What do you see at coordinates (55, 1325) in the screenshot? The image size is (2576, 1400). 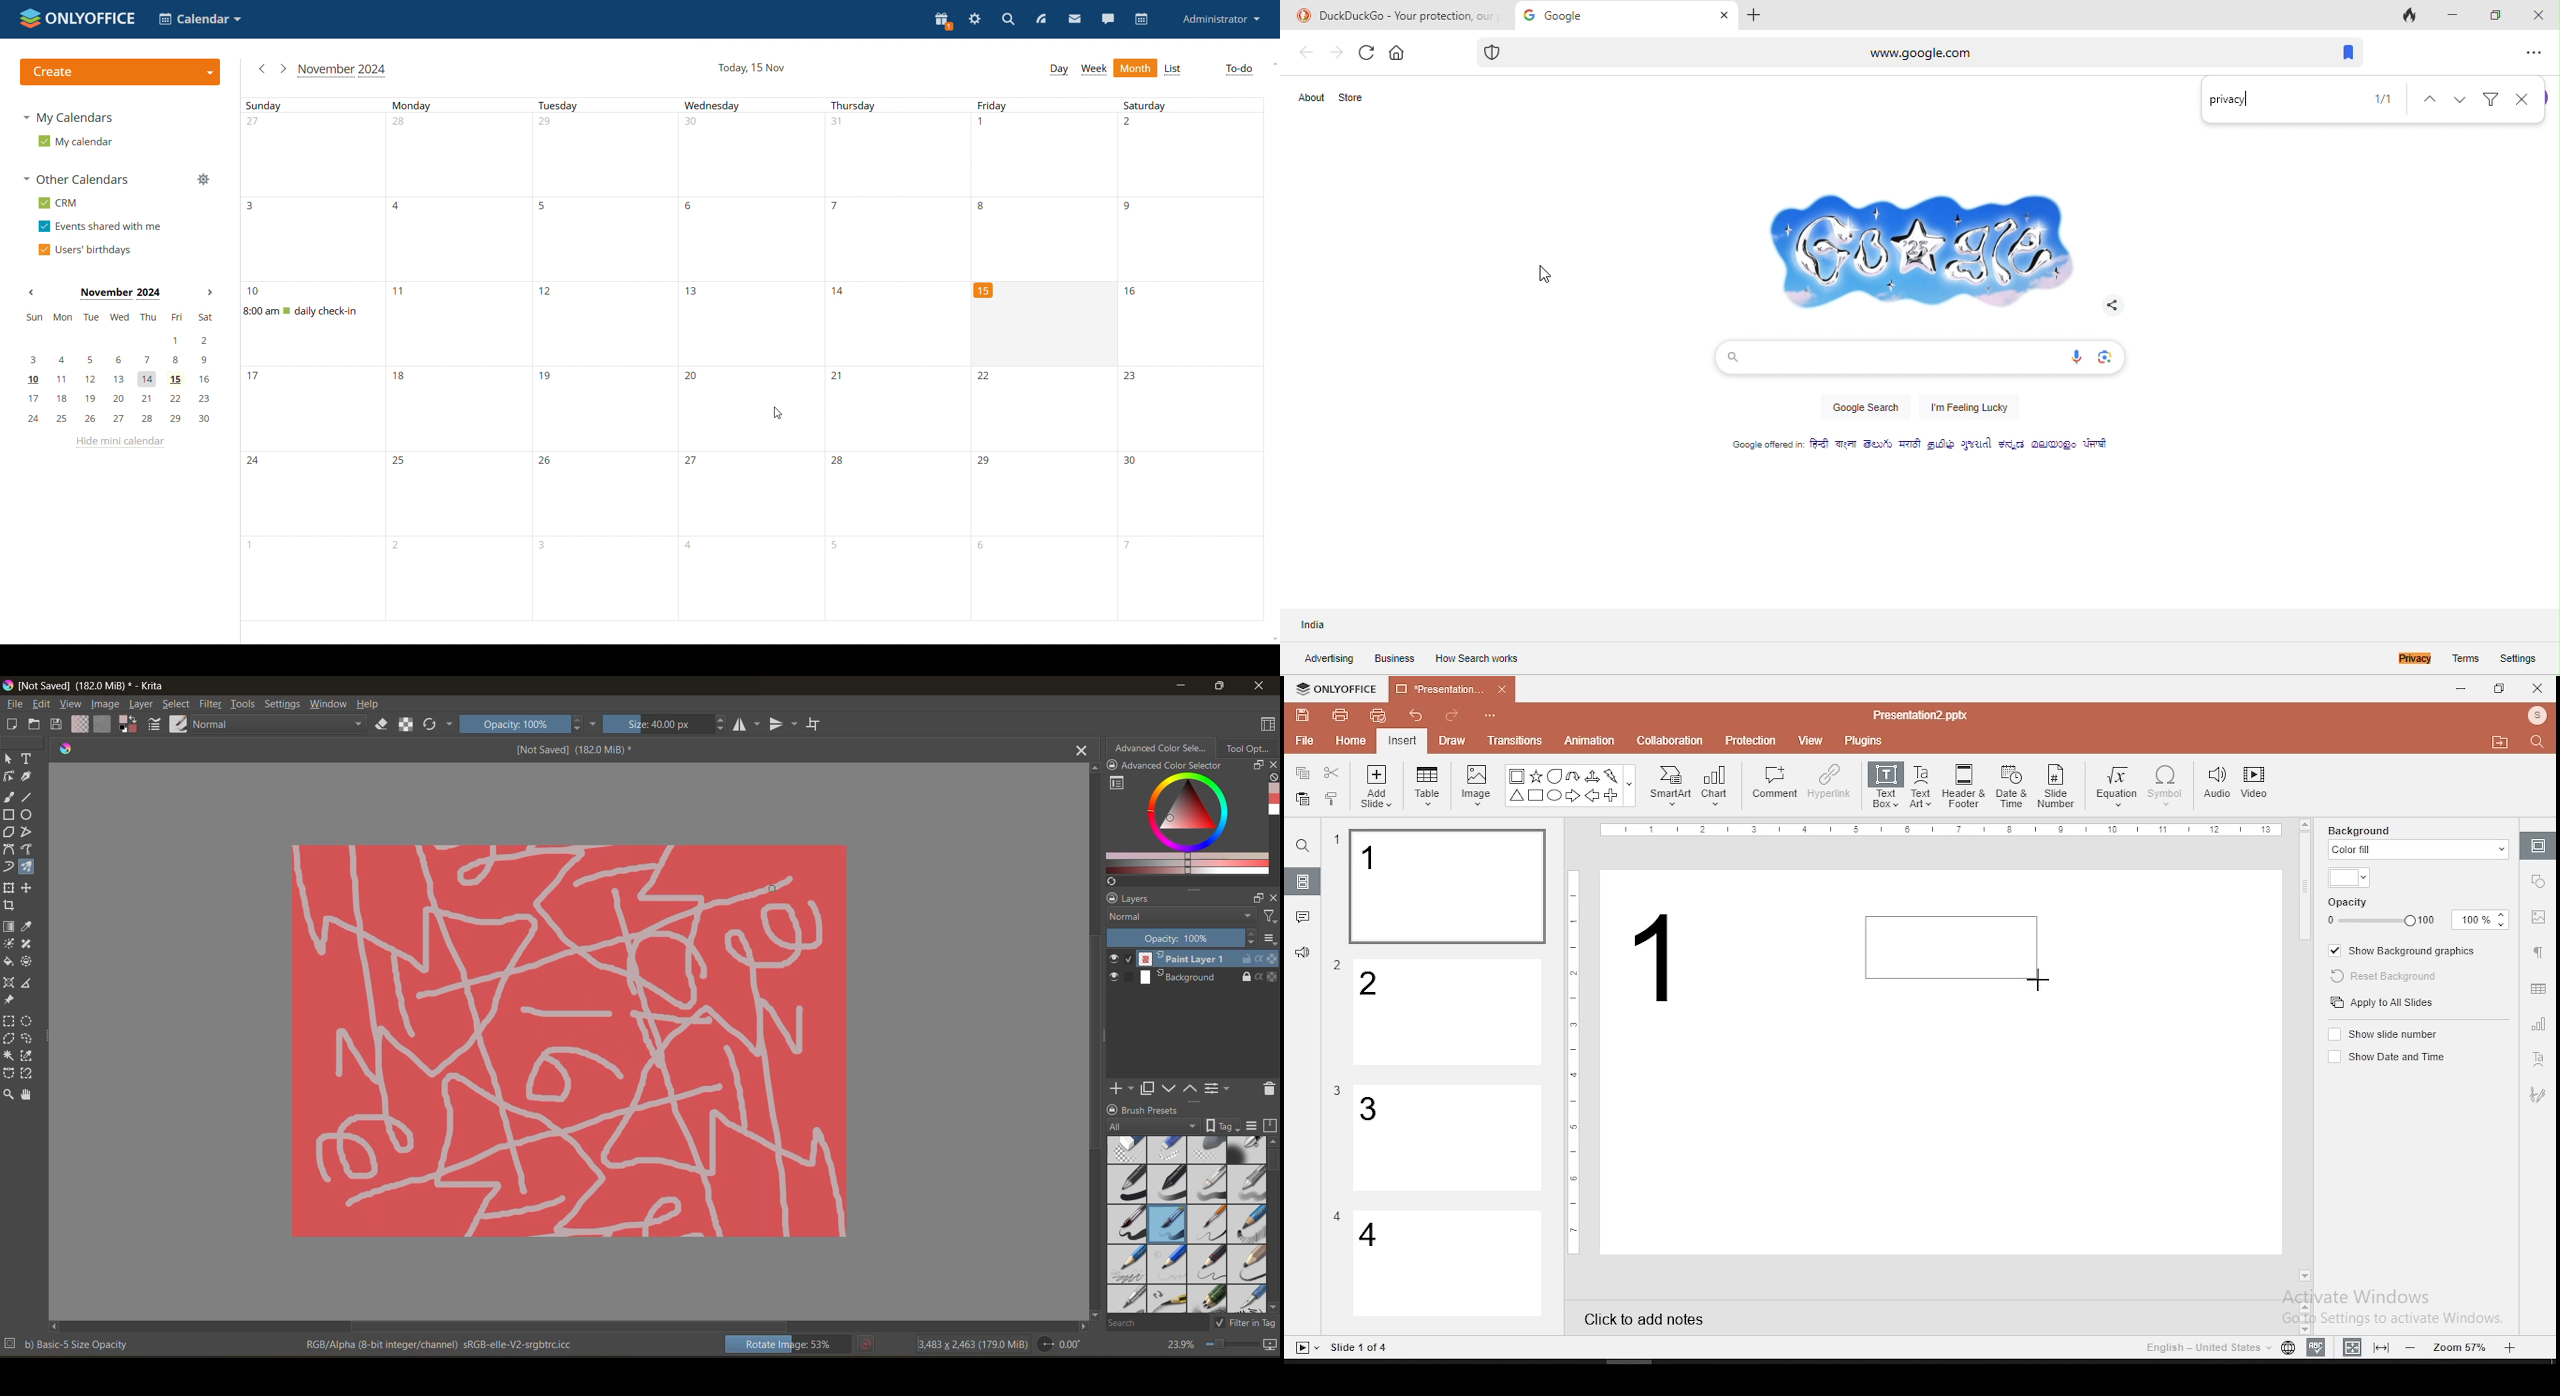 I see `Scroll left` at bounding box center [55, 1325].